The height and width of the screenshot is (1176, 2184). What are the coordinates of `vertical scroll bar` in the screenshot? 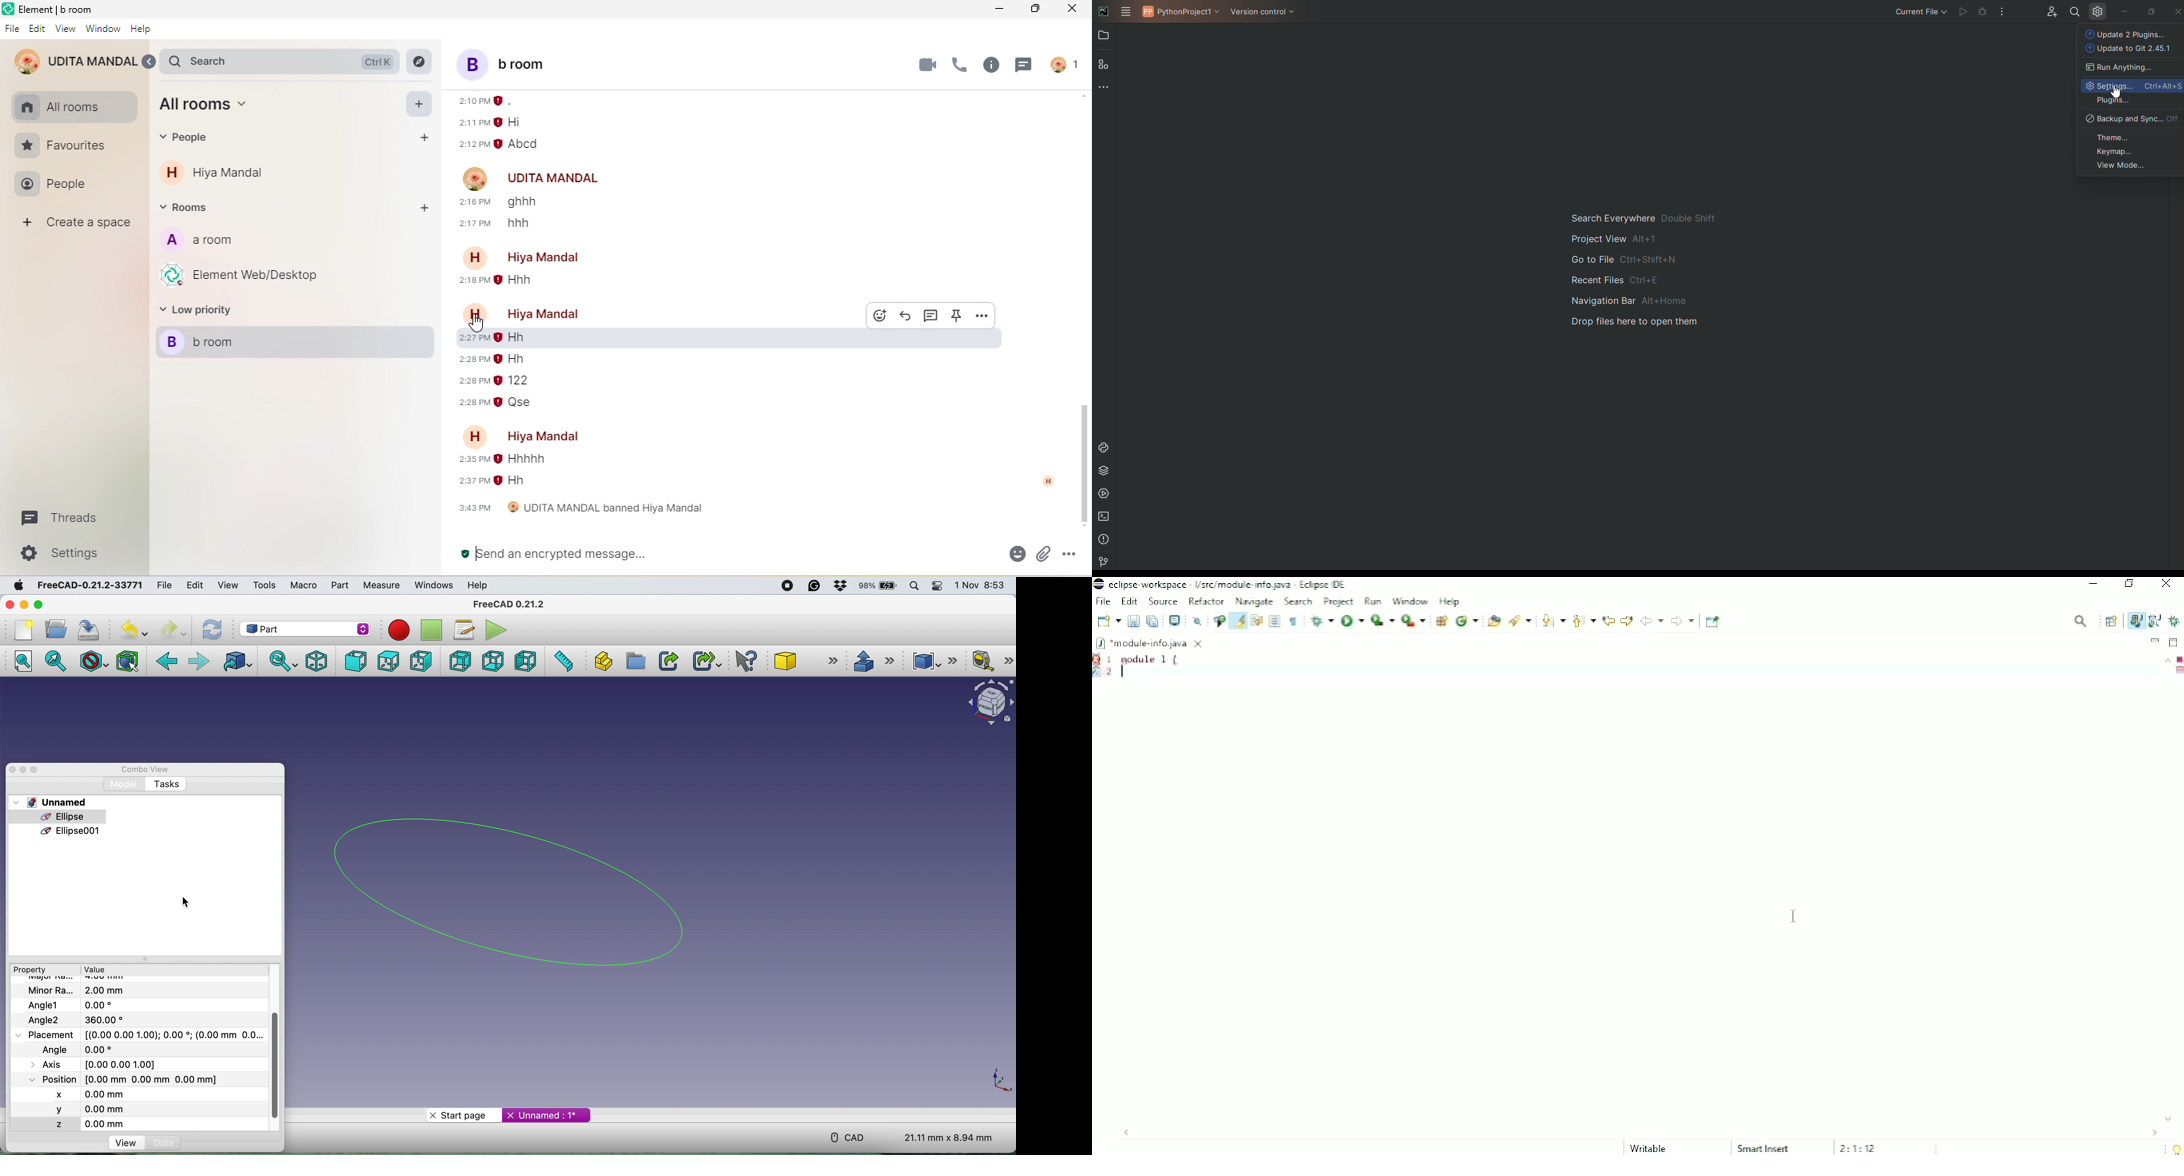 It's located at (277, 1065).